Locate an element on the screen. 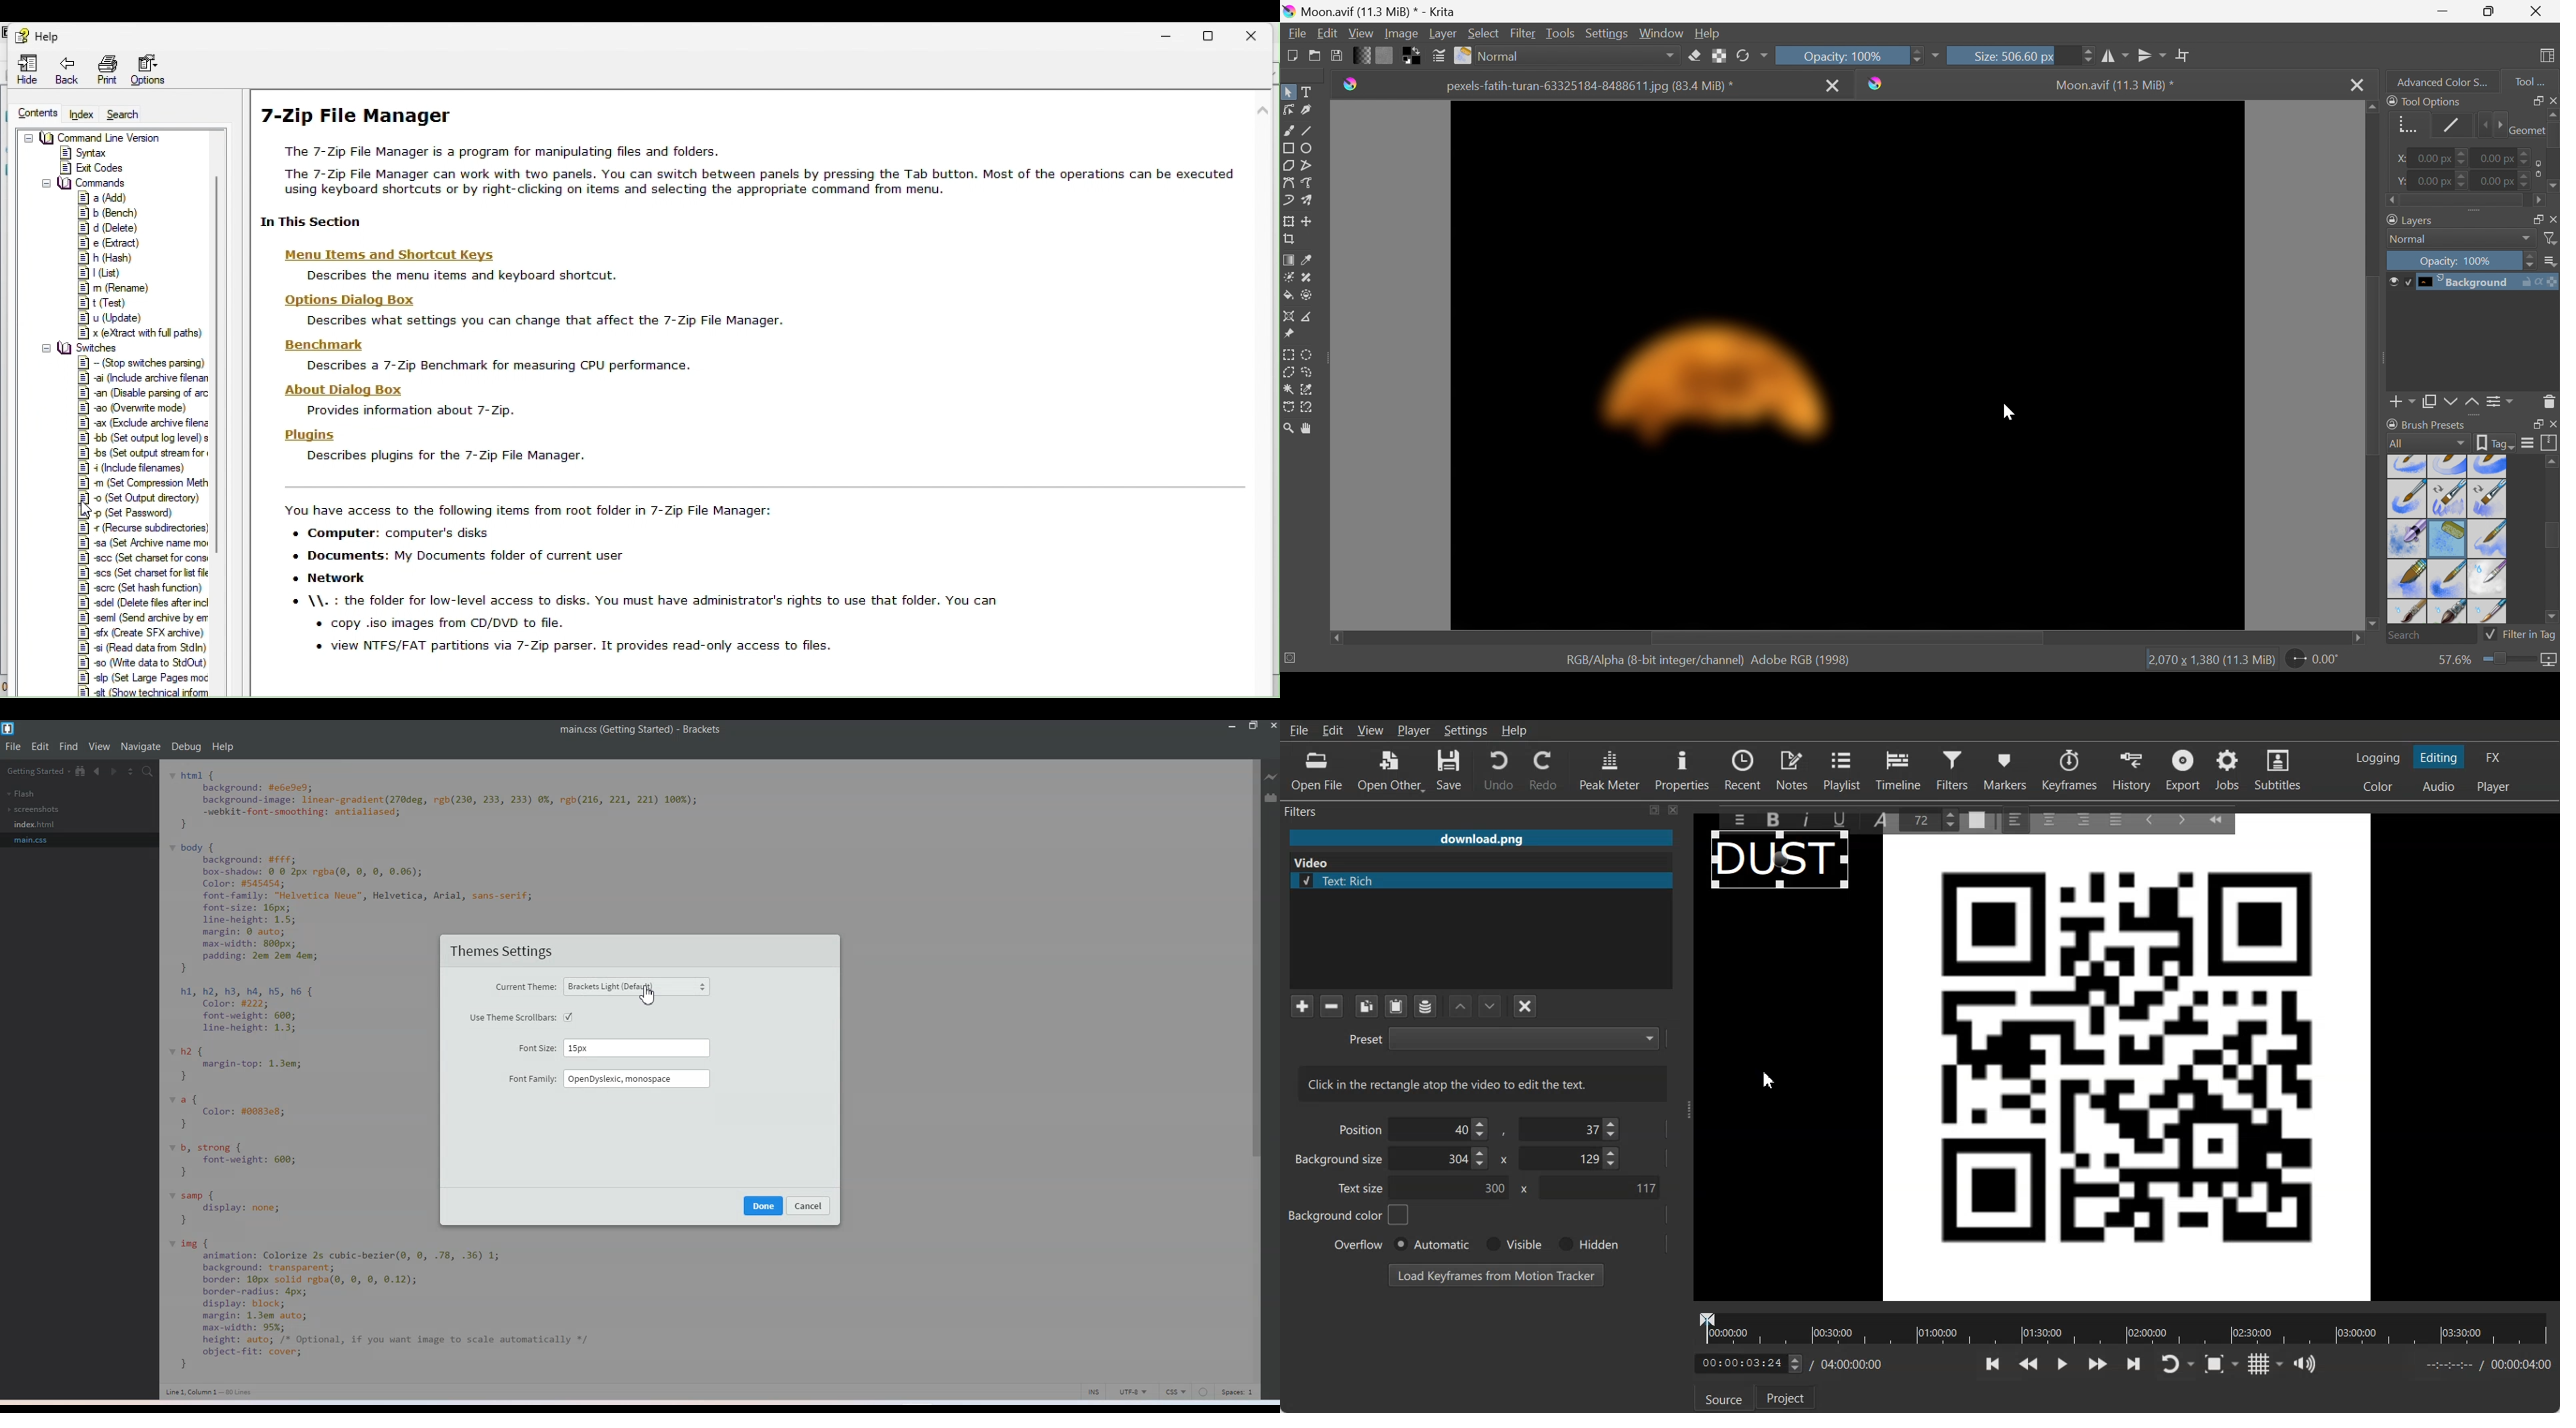 The height and width of the screenshot is (1428, 2576). Favorites is located at coordinates (1568, 56).